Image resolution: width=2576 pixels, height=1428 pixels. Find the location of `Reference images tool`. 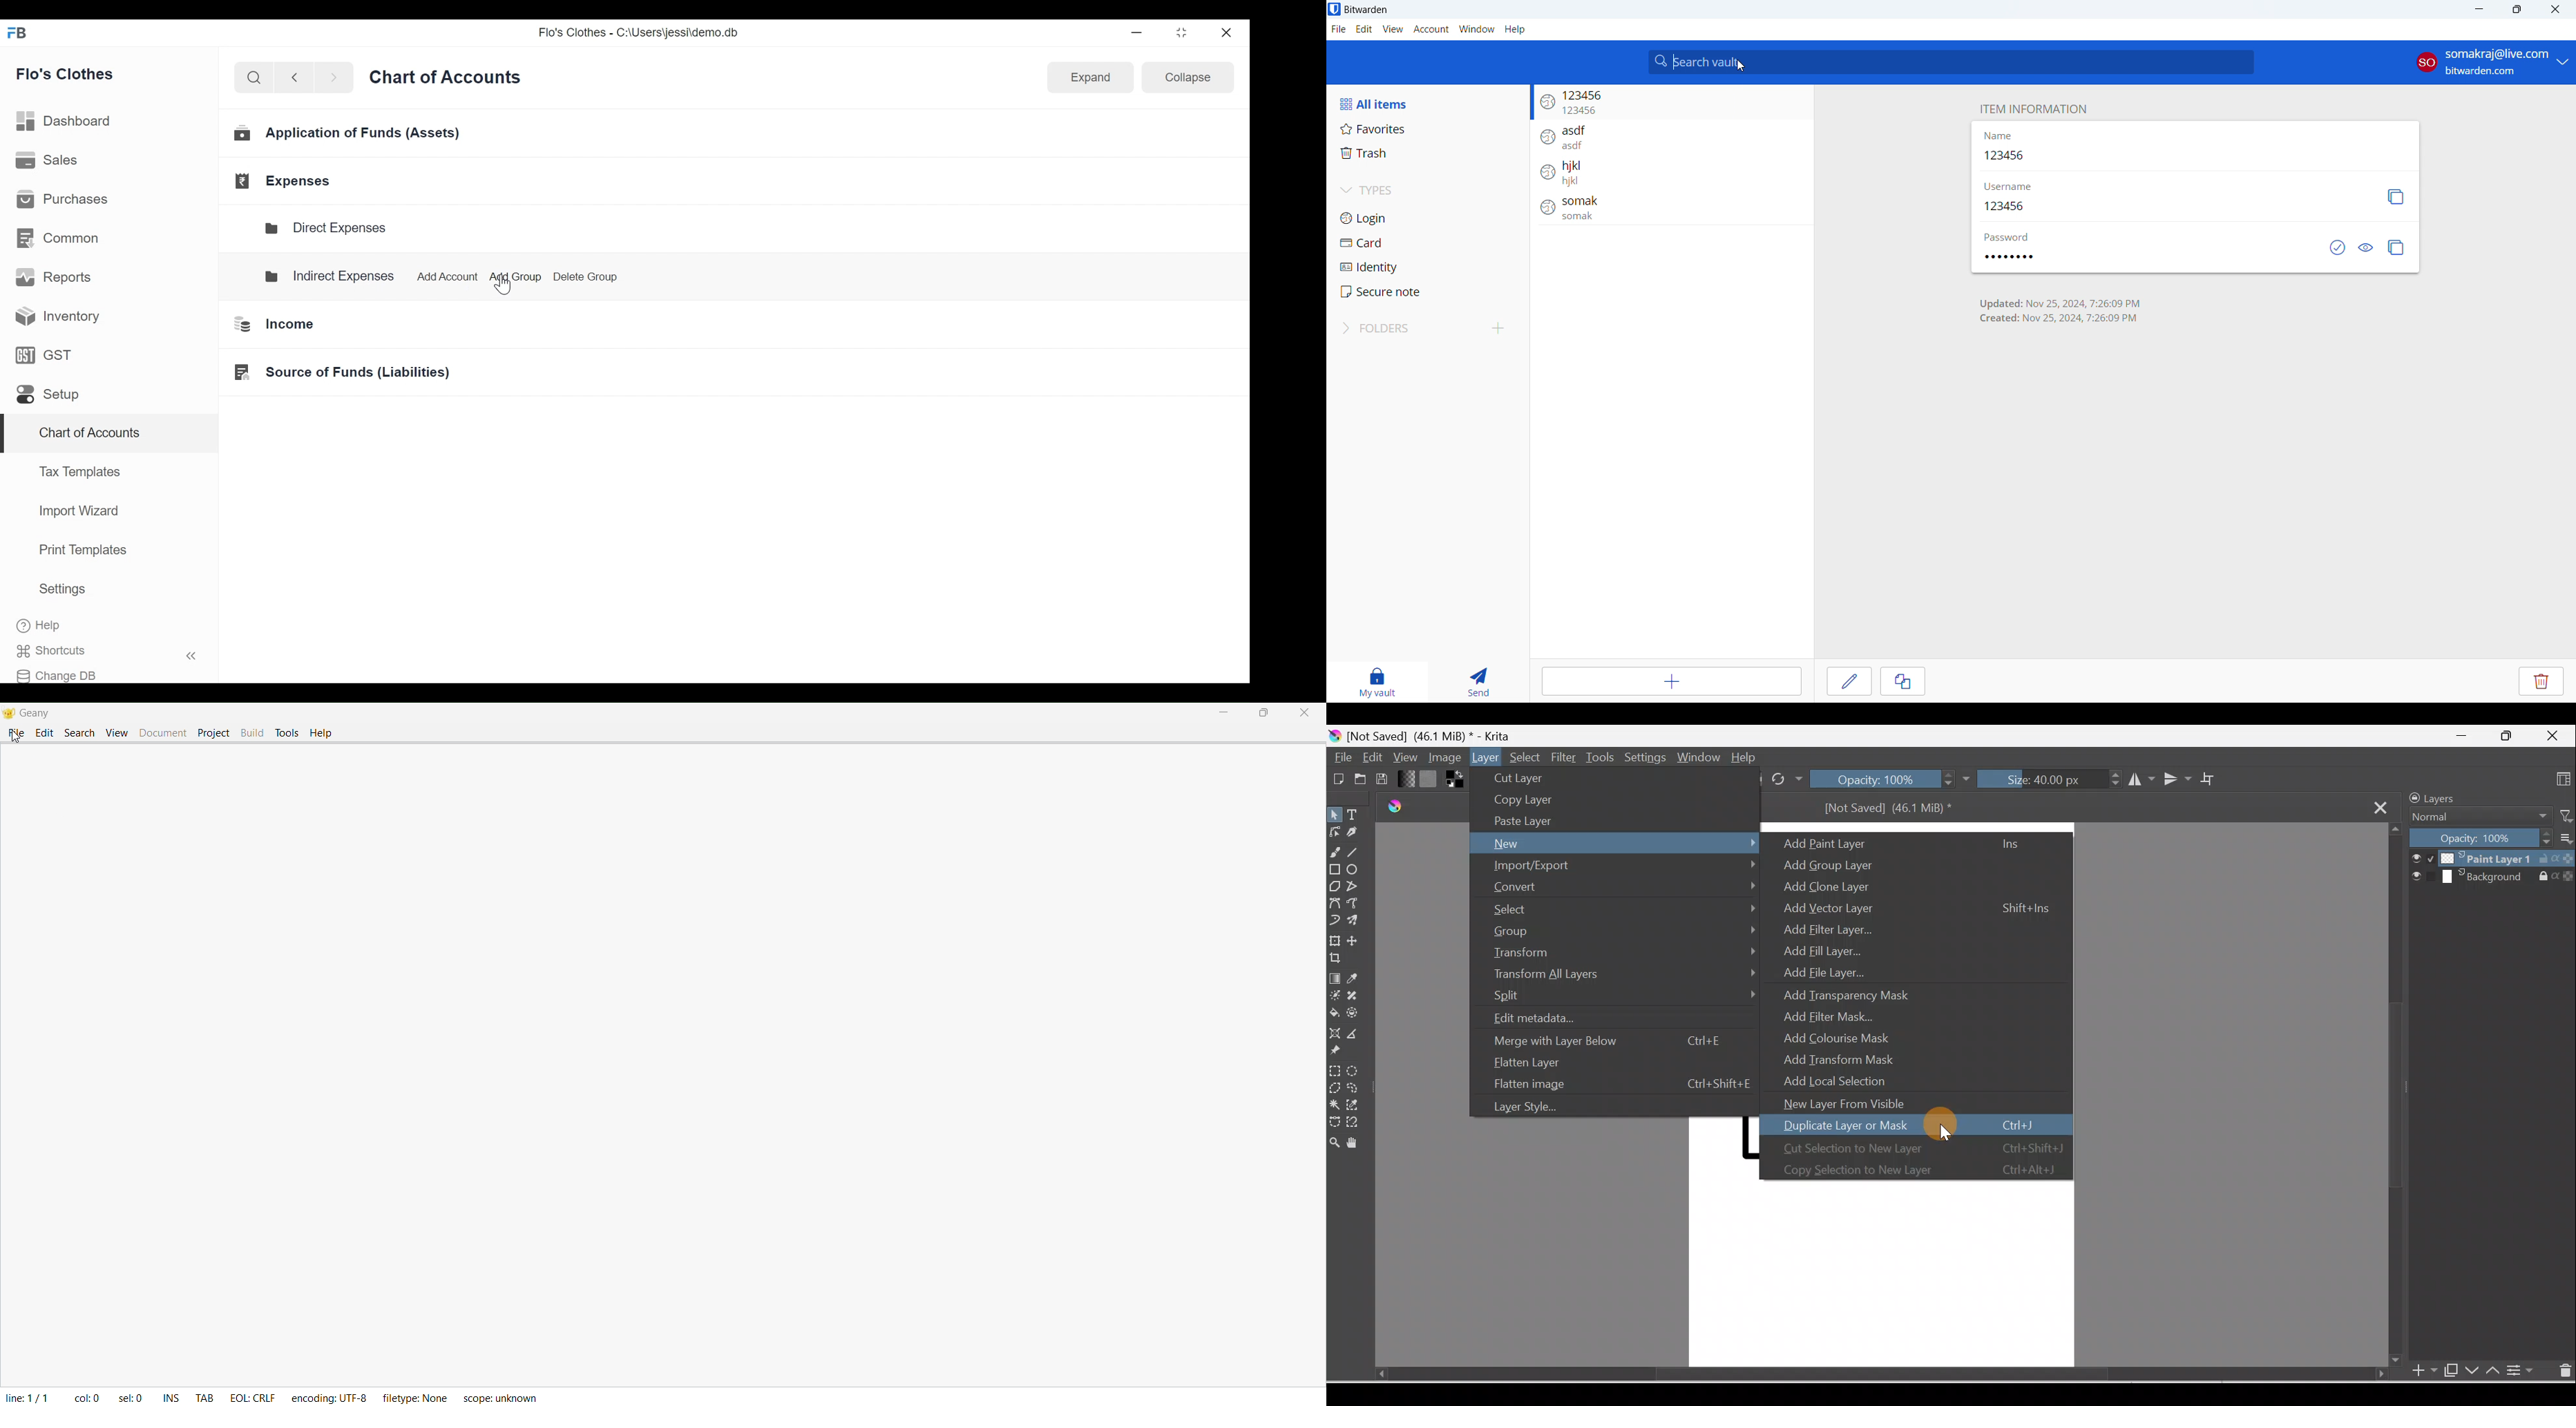

Reference images tool is located at coordinates (1338, 1052).